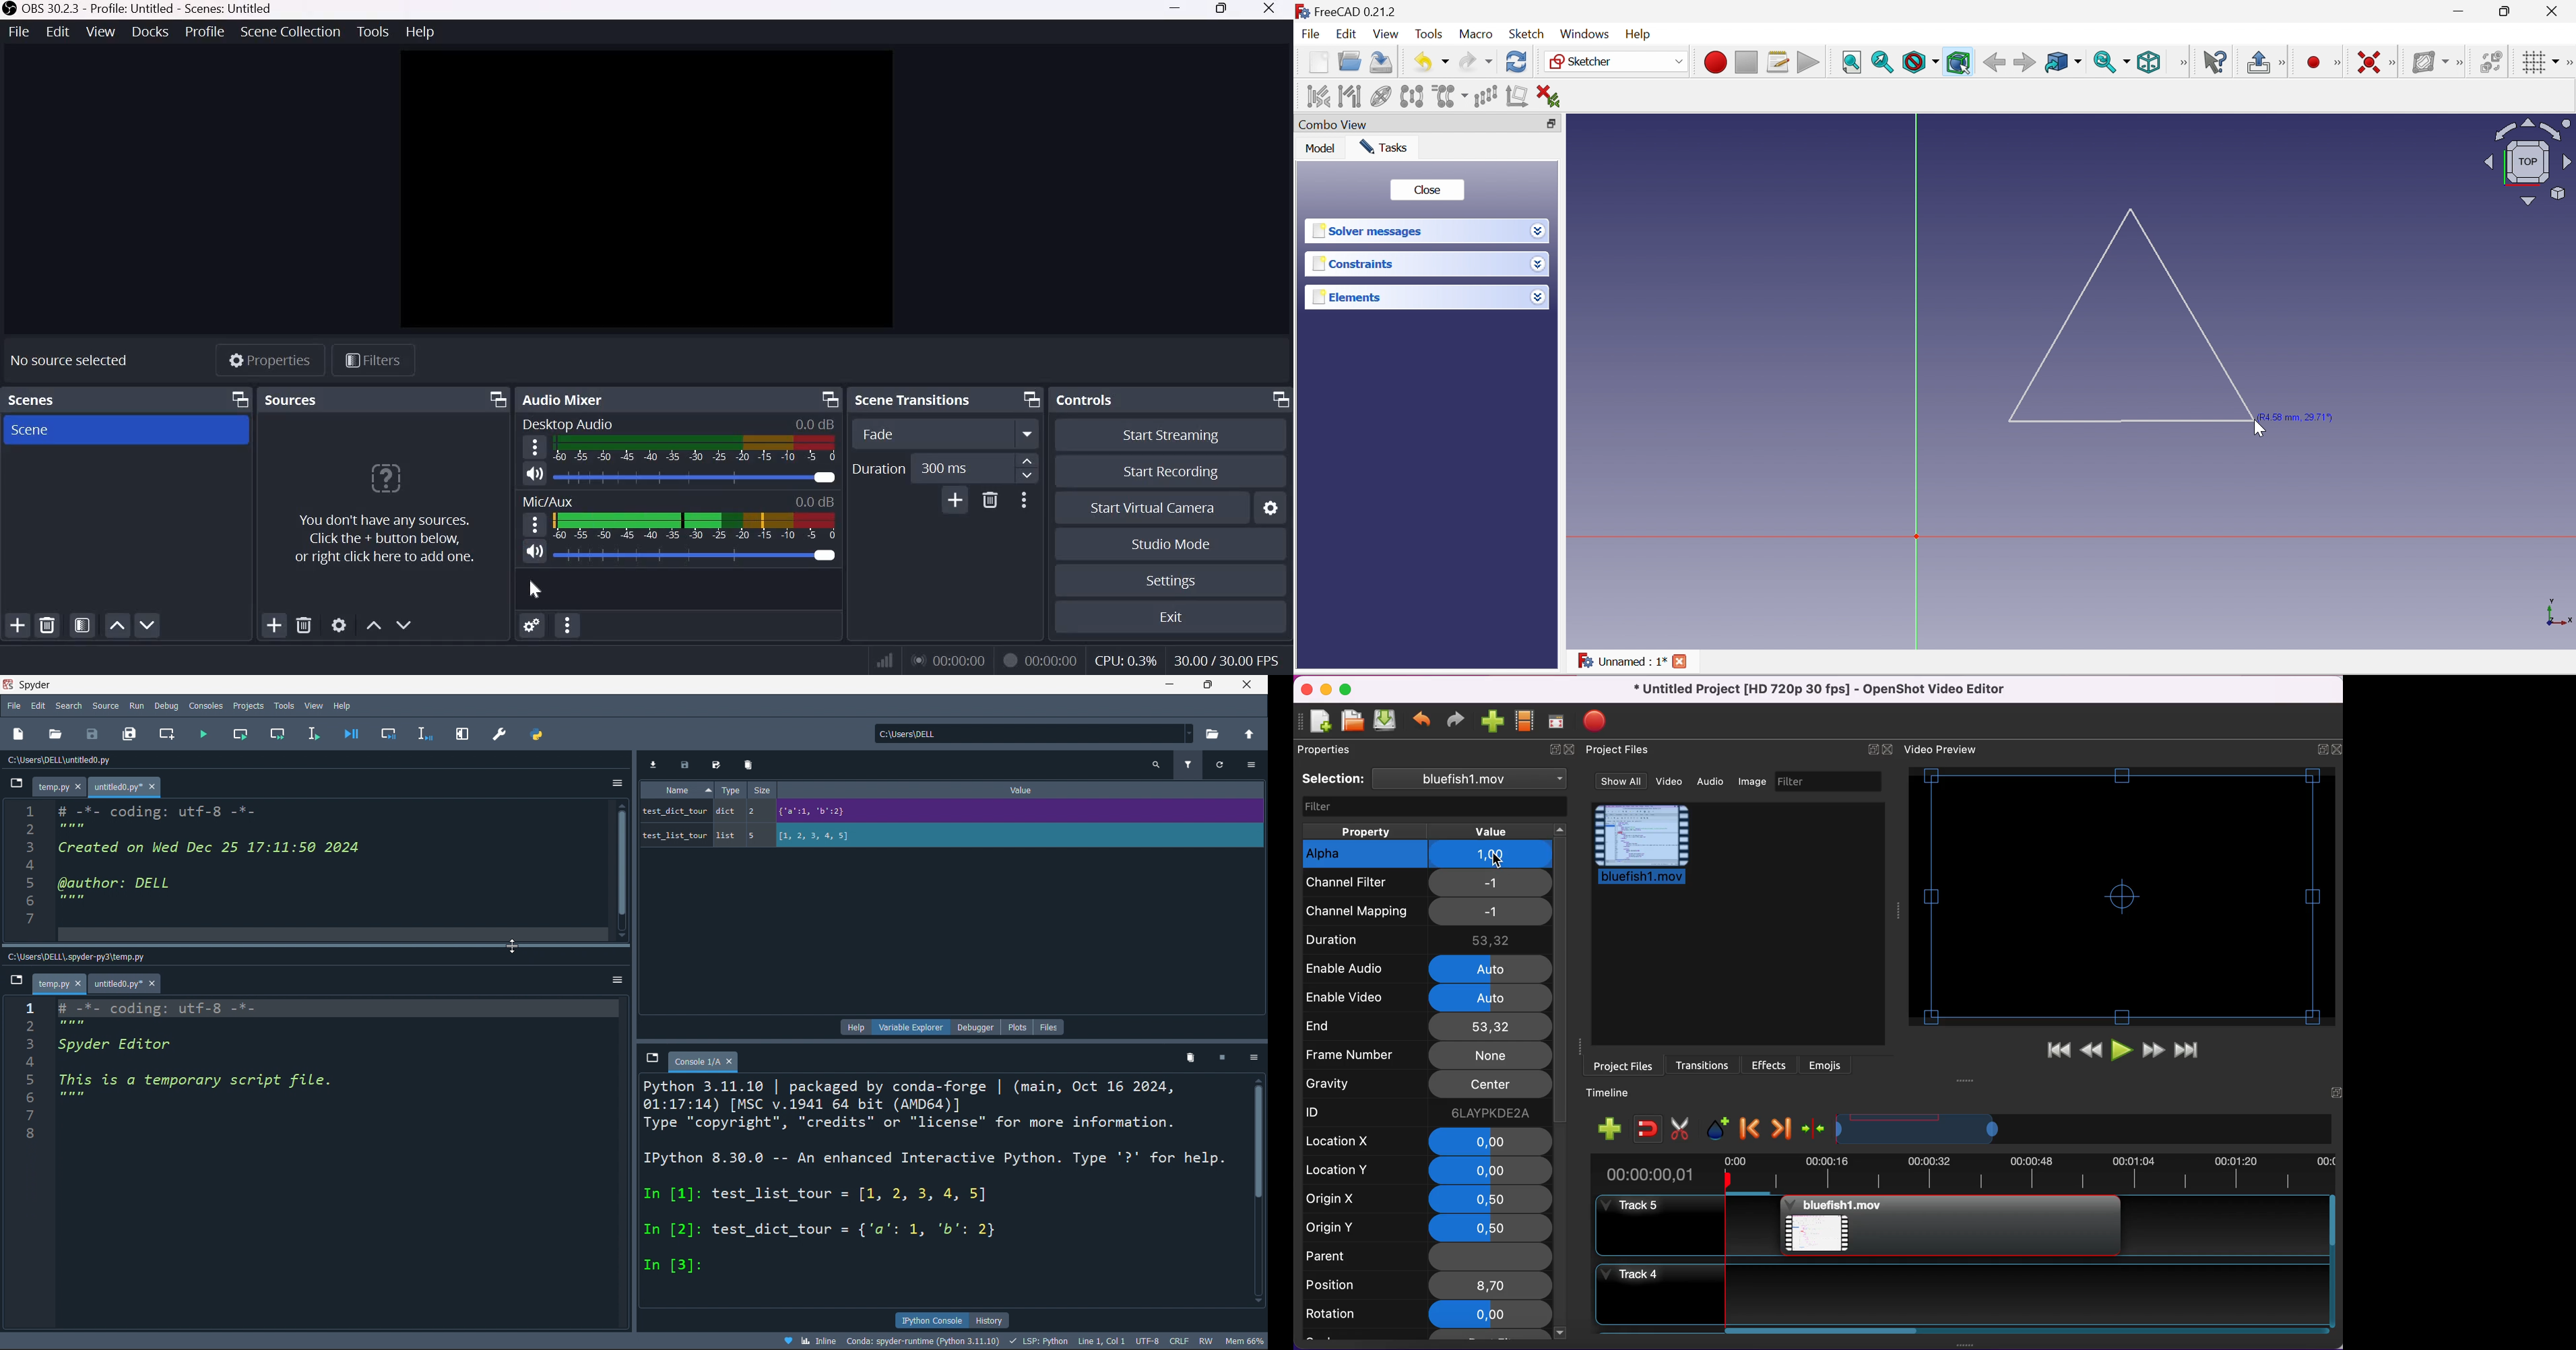 The width and height of the screenshot is (2576, 1372). What do you see at coordinates (1714, 61) in the screenshot?
I see `Macro recording` at bounding box center [1714, 61].